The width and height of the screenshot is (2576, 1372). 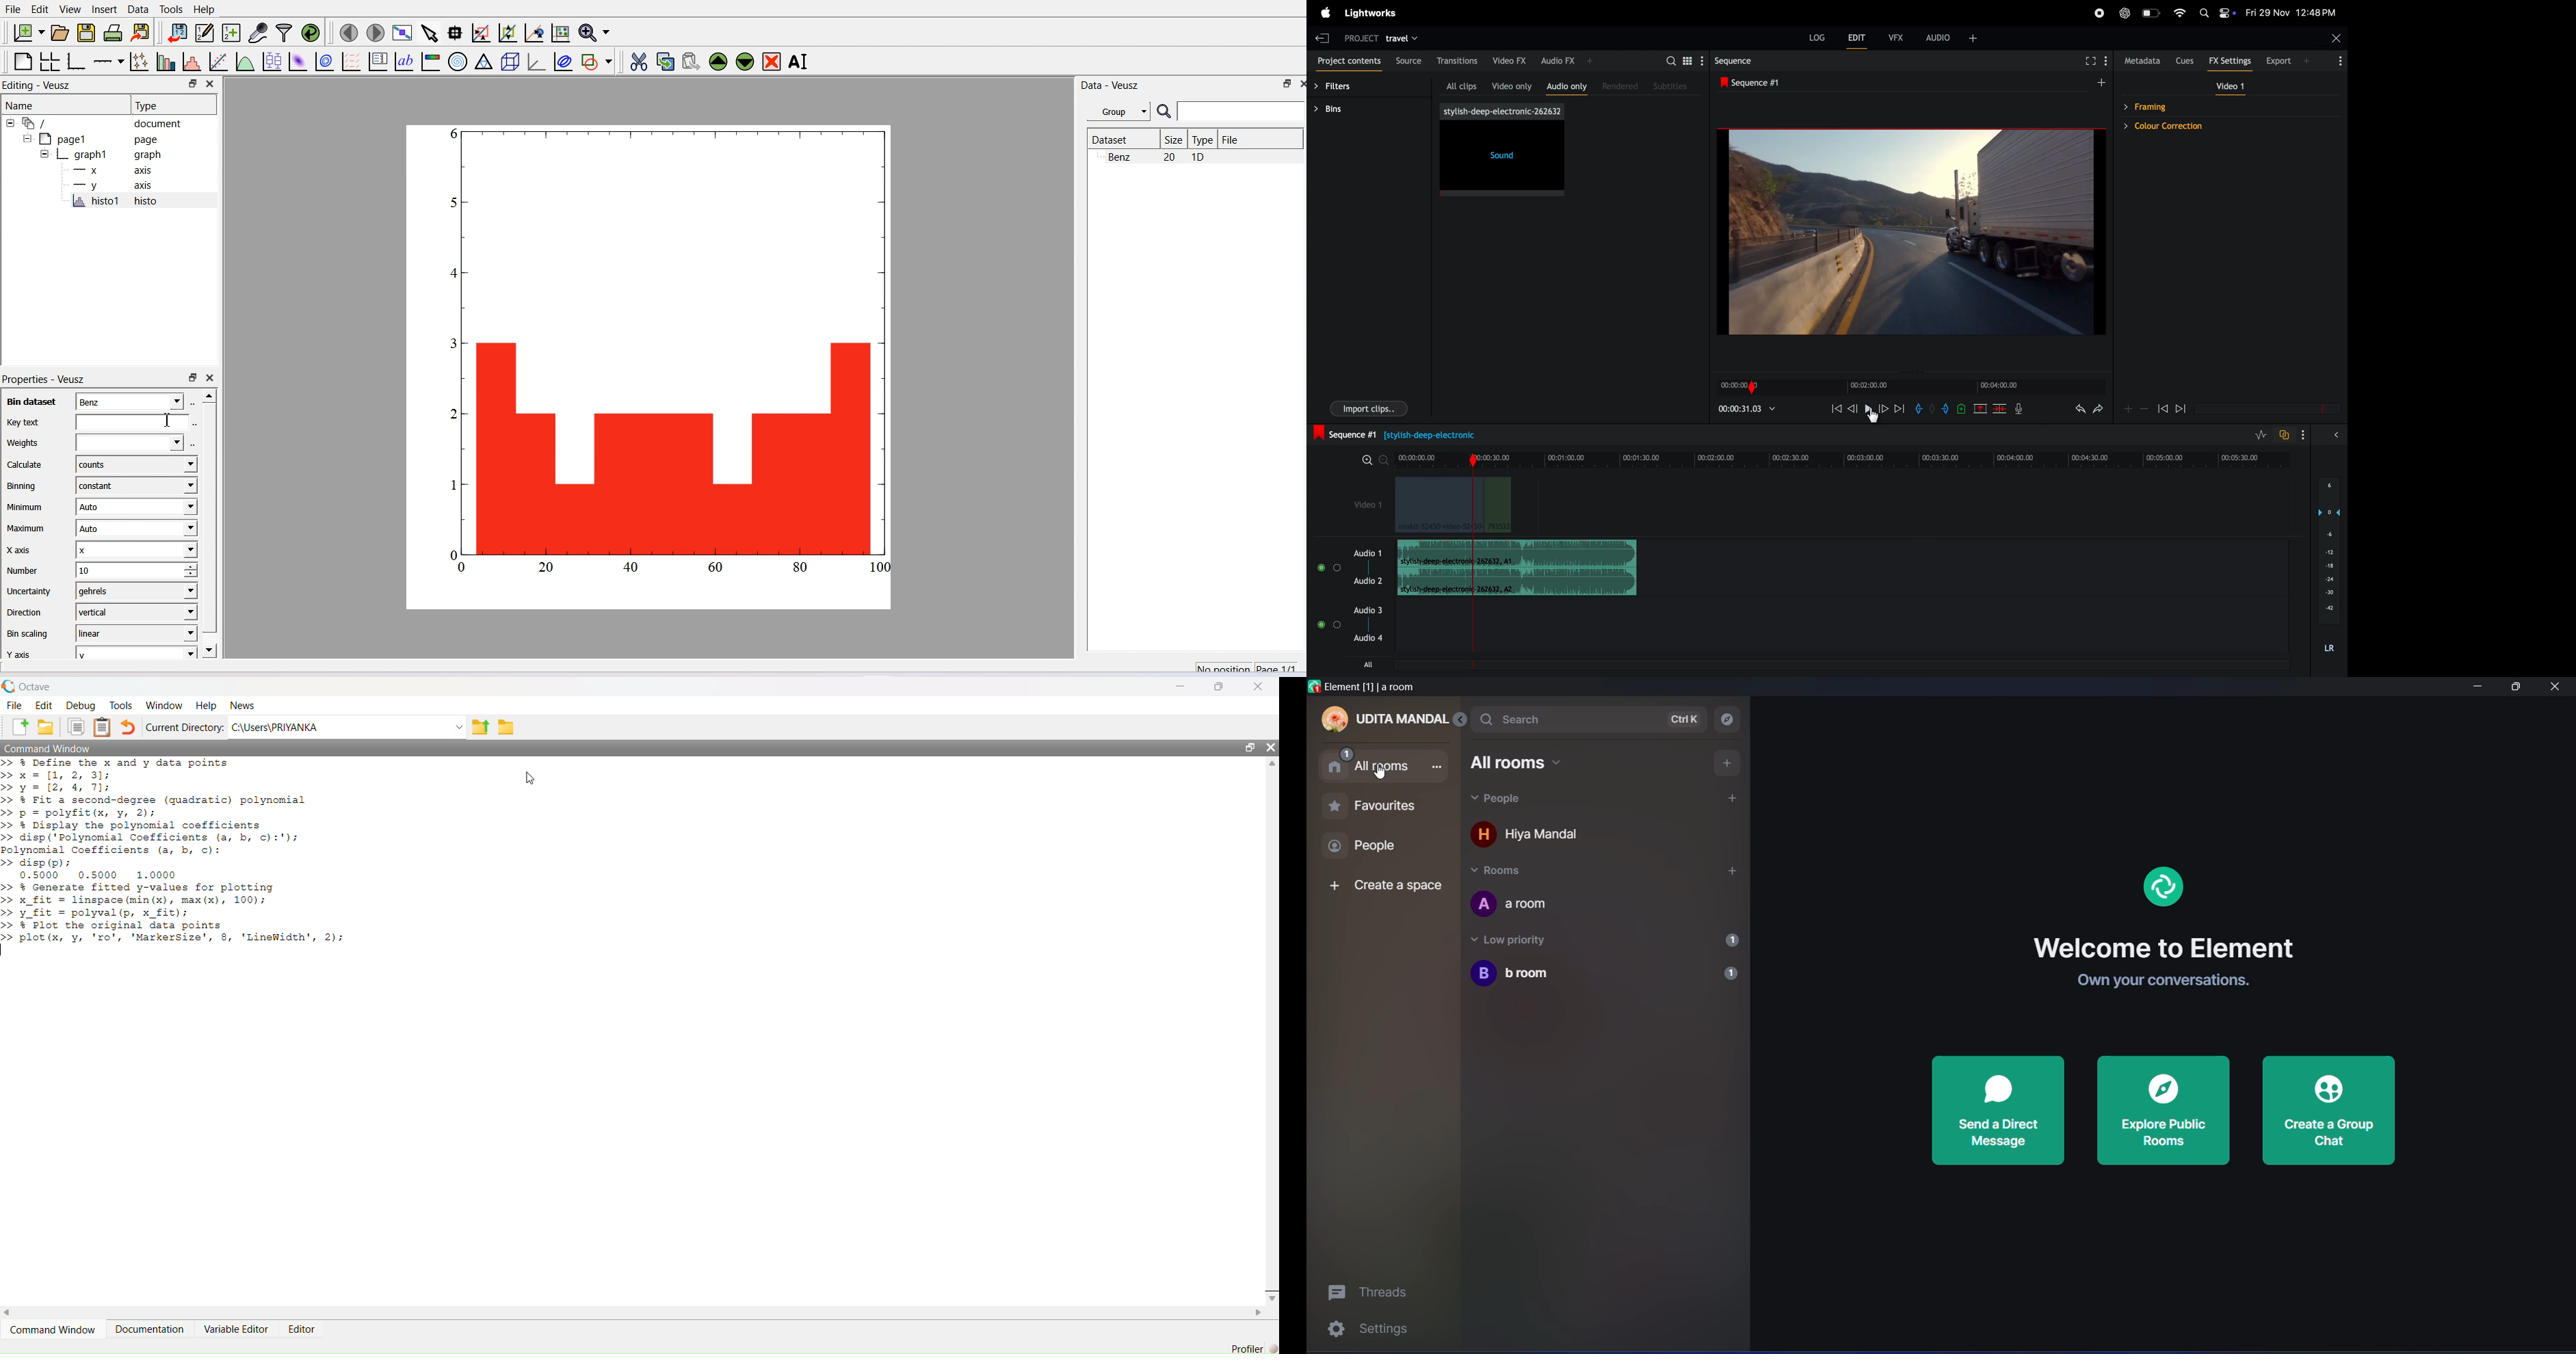 I want to click on previous frame, so click(x=1833, y=408).